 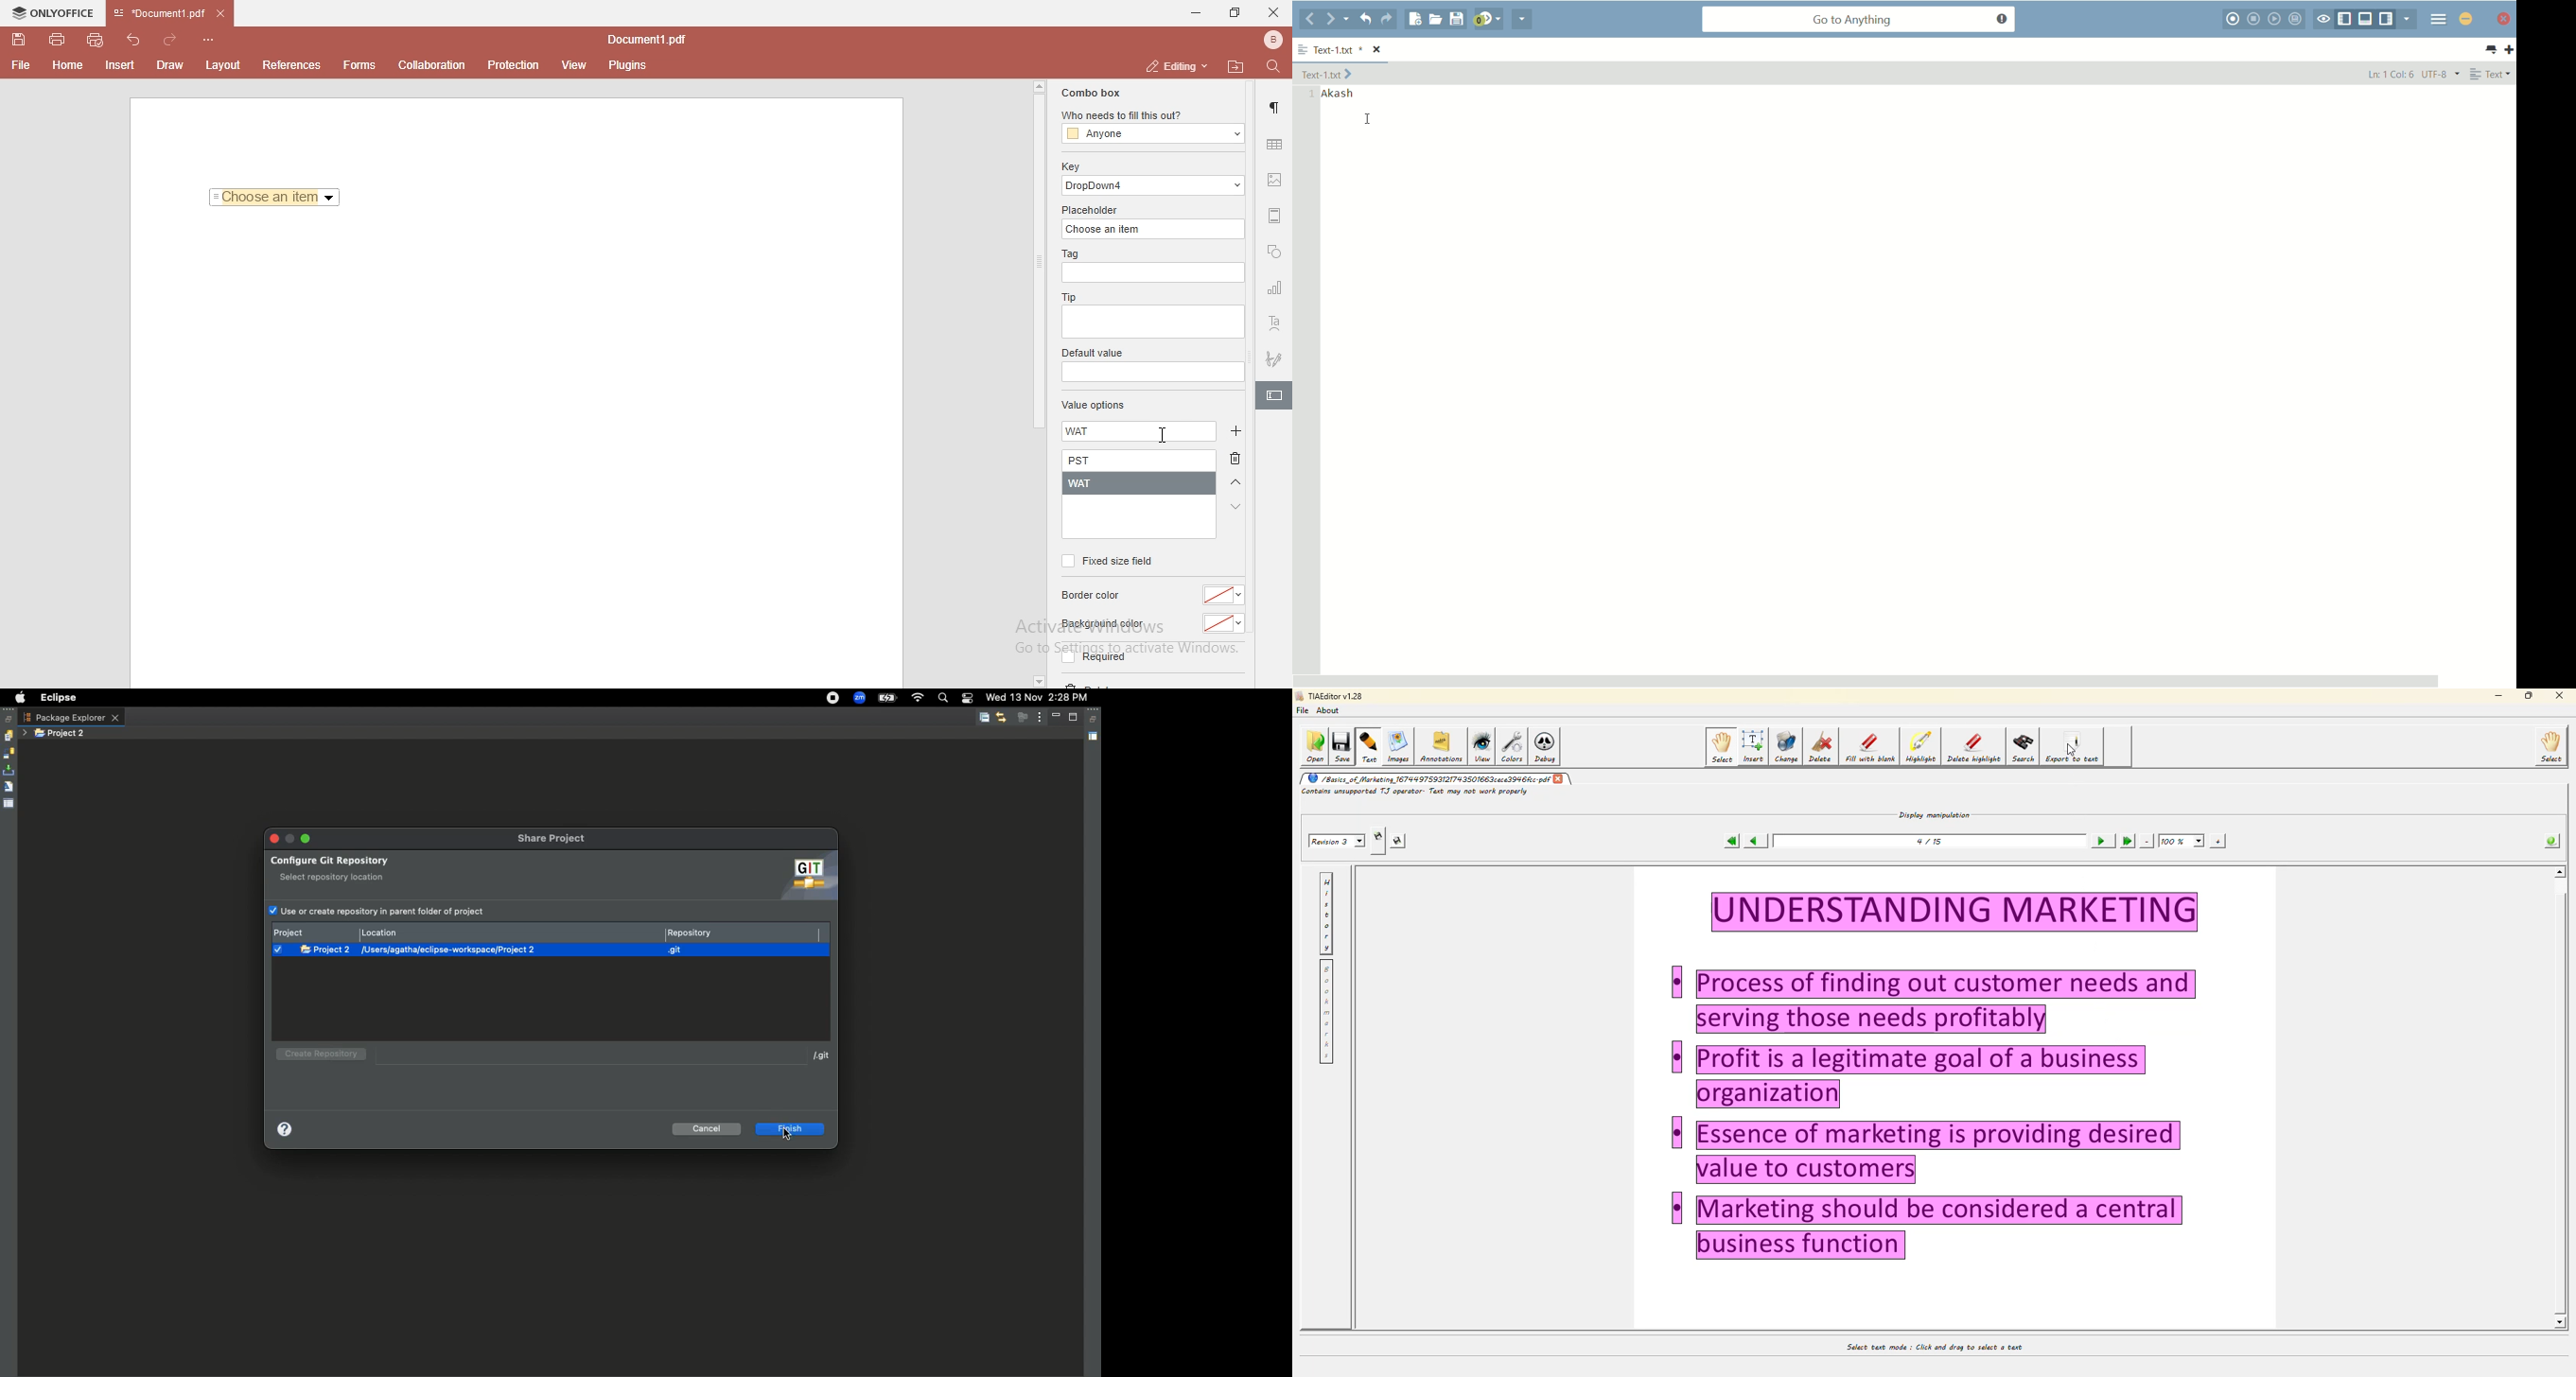 What do you see at coordinates (1095, 739) in the screenshot?
I see `Shared area` at bounding box center [1095, 739].